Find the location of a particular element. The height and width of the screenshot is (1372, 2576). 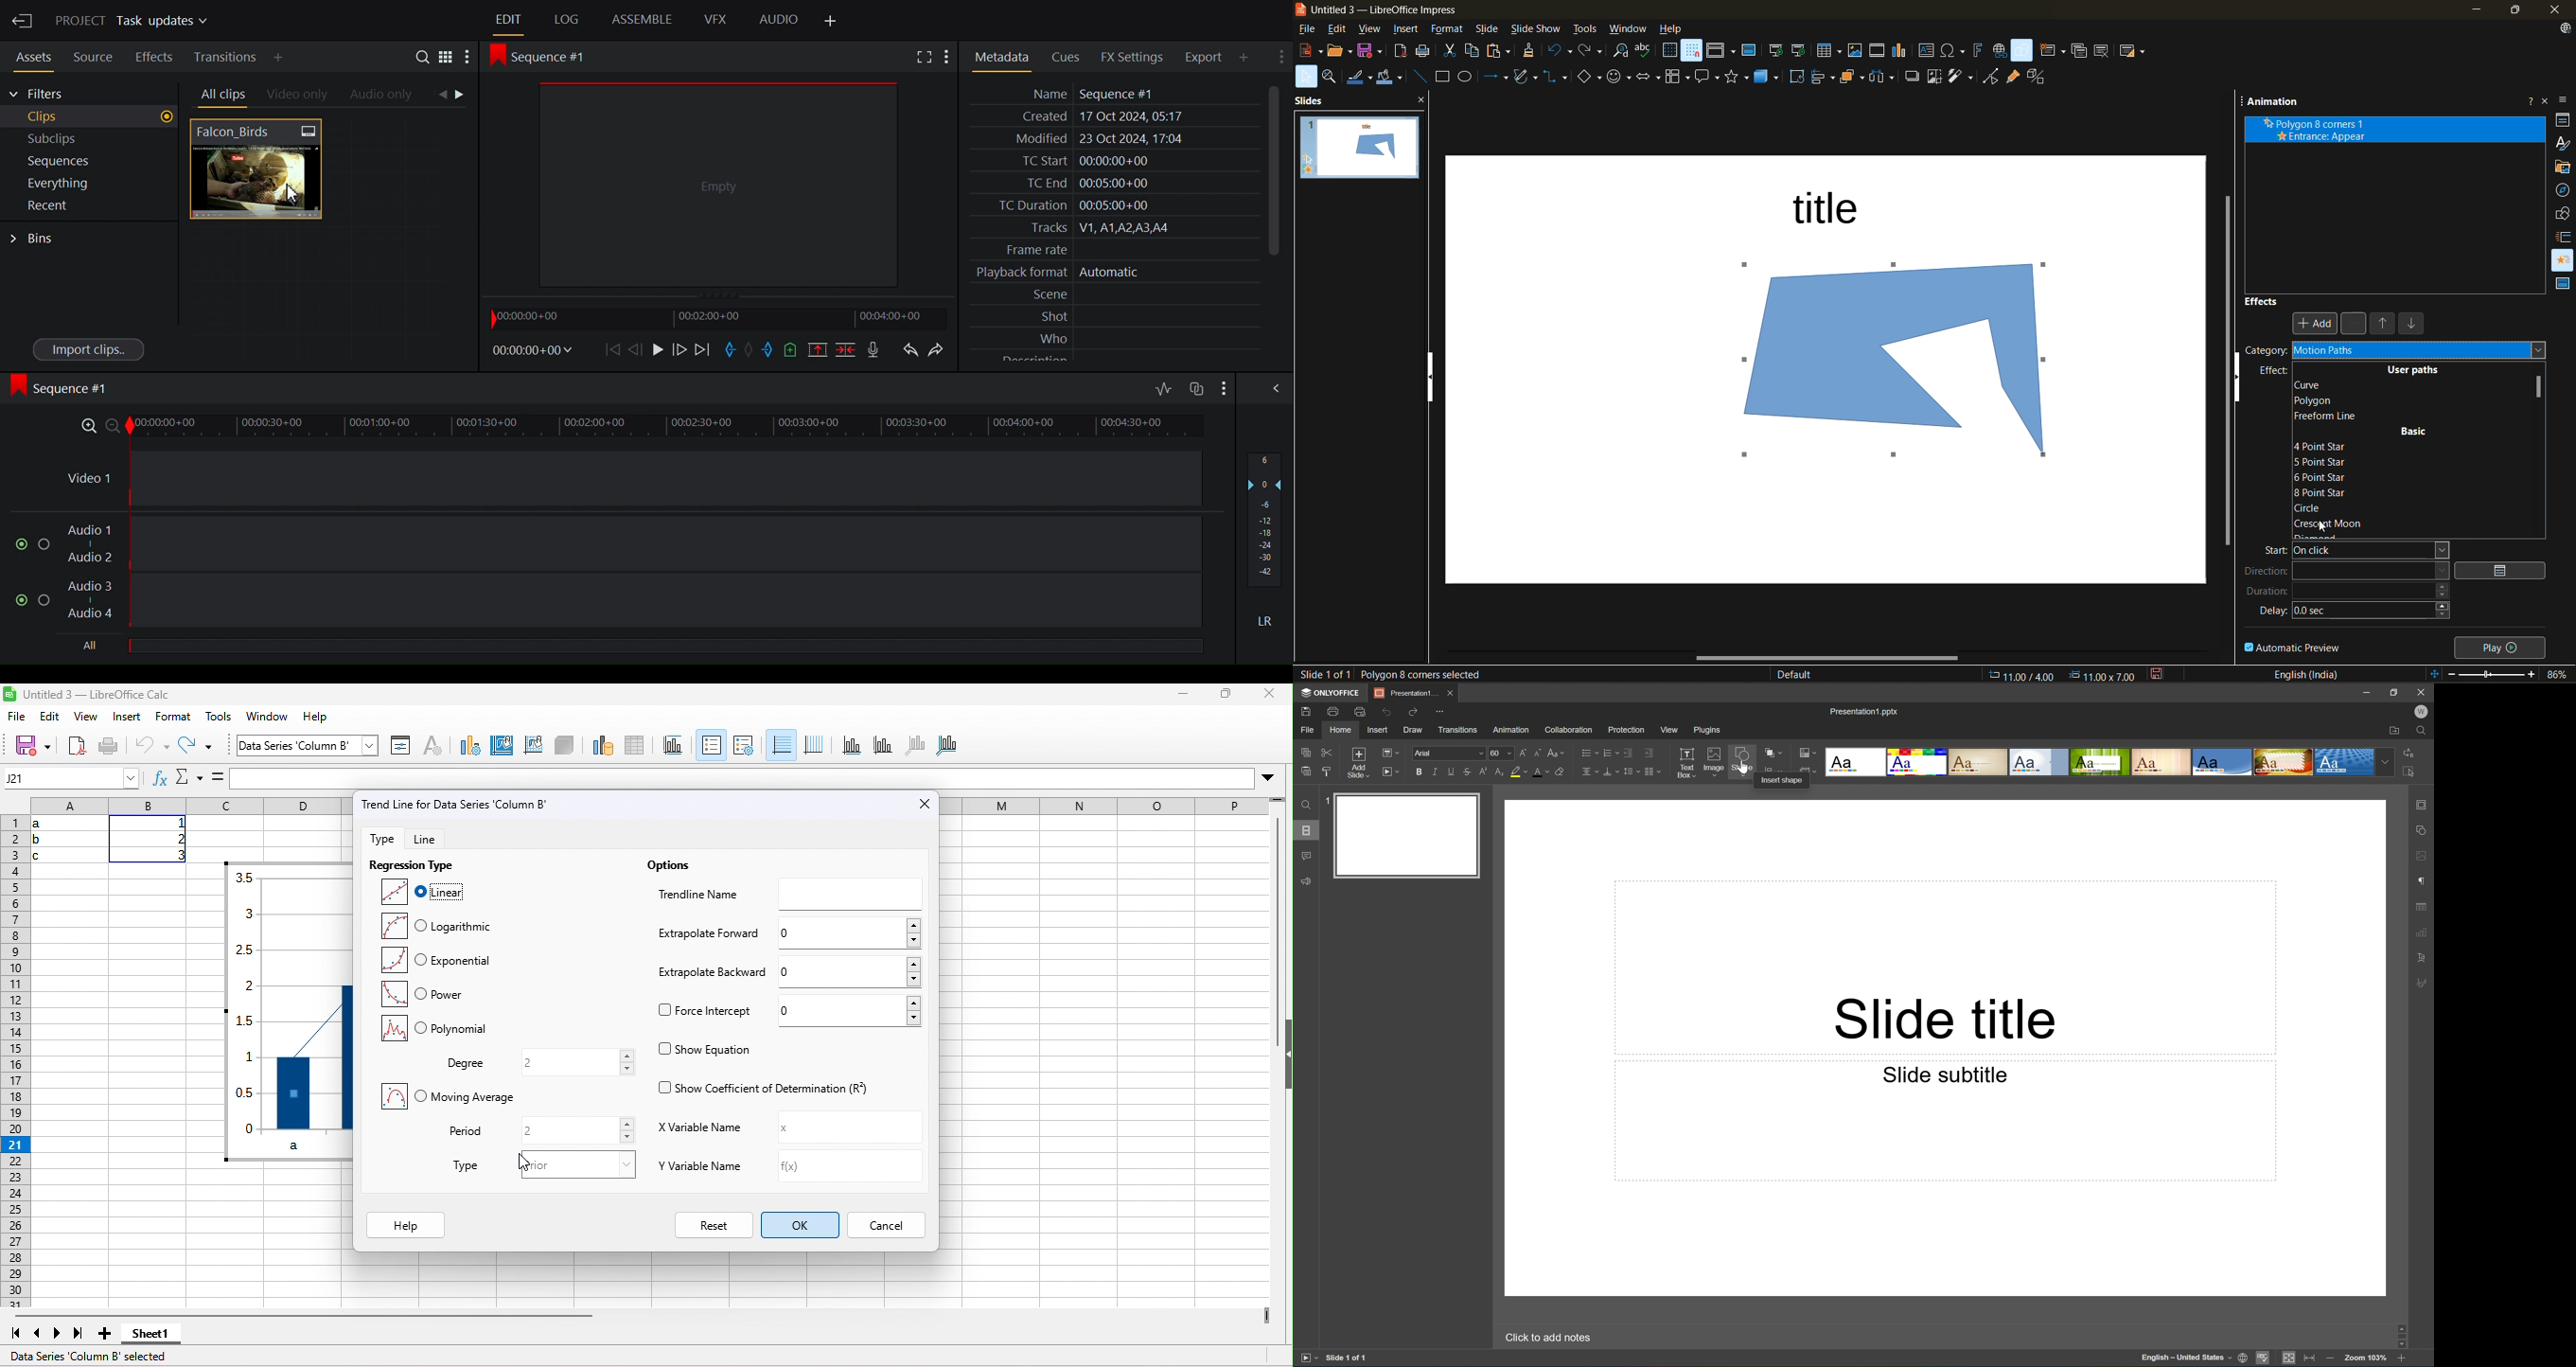

Minimize is located at coordinates (2363, 692).